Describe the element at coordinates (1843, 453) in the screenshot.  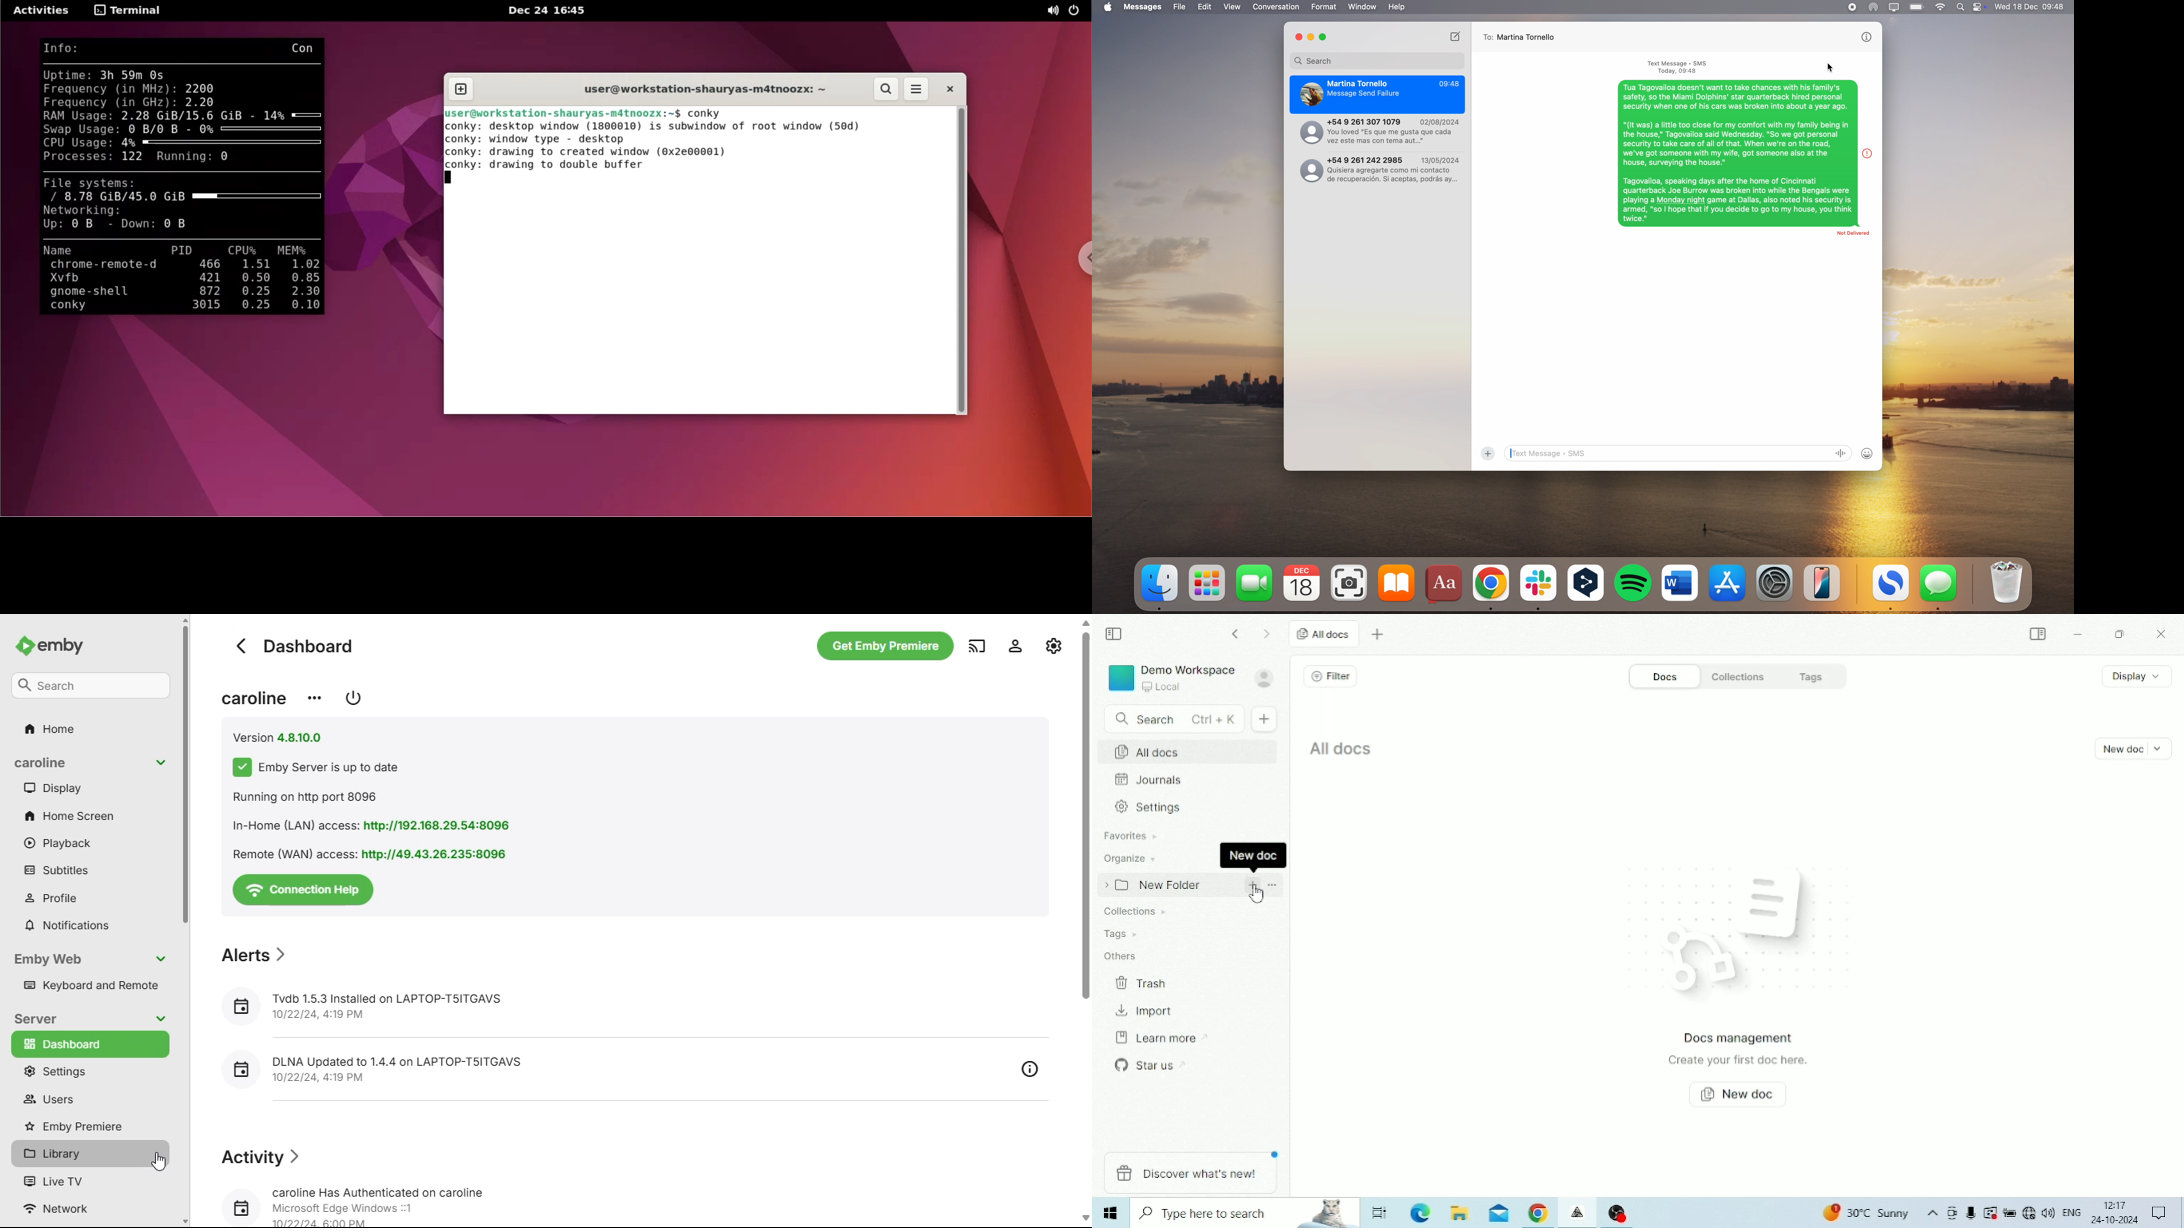
I see `voice record` at that location.